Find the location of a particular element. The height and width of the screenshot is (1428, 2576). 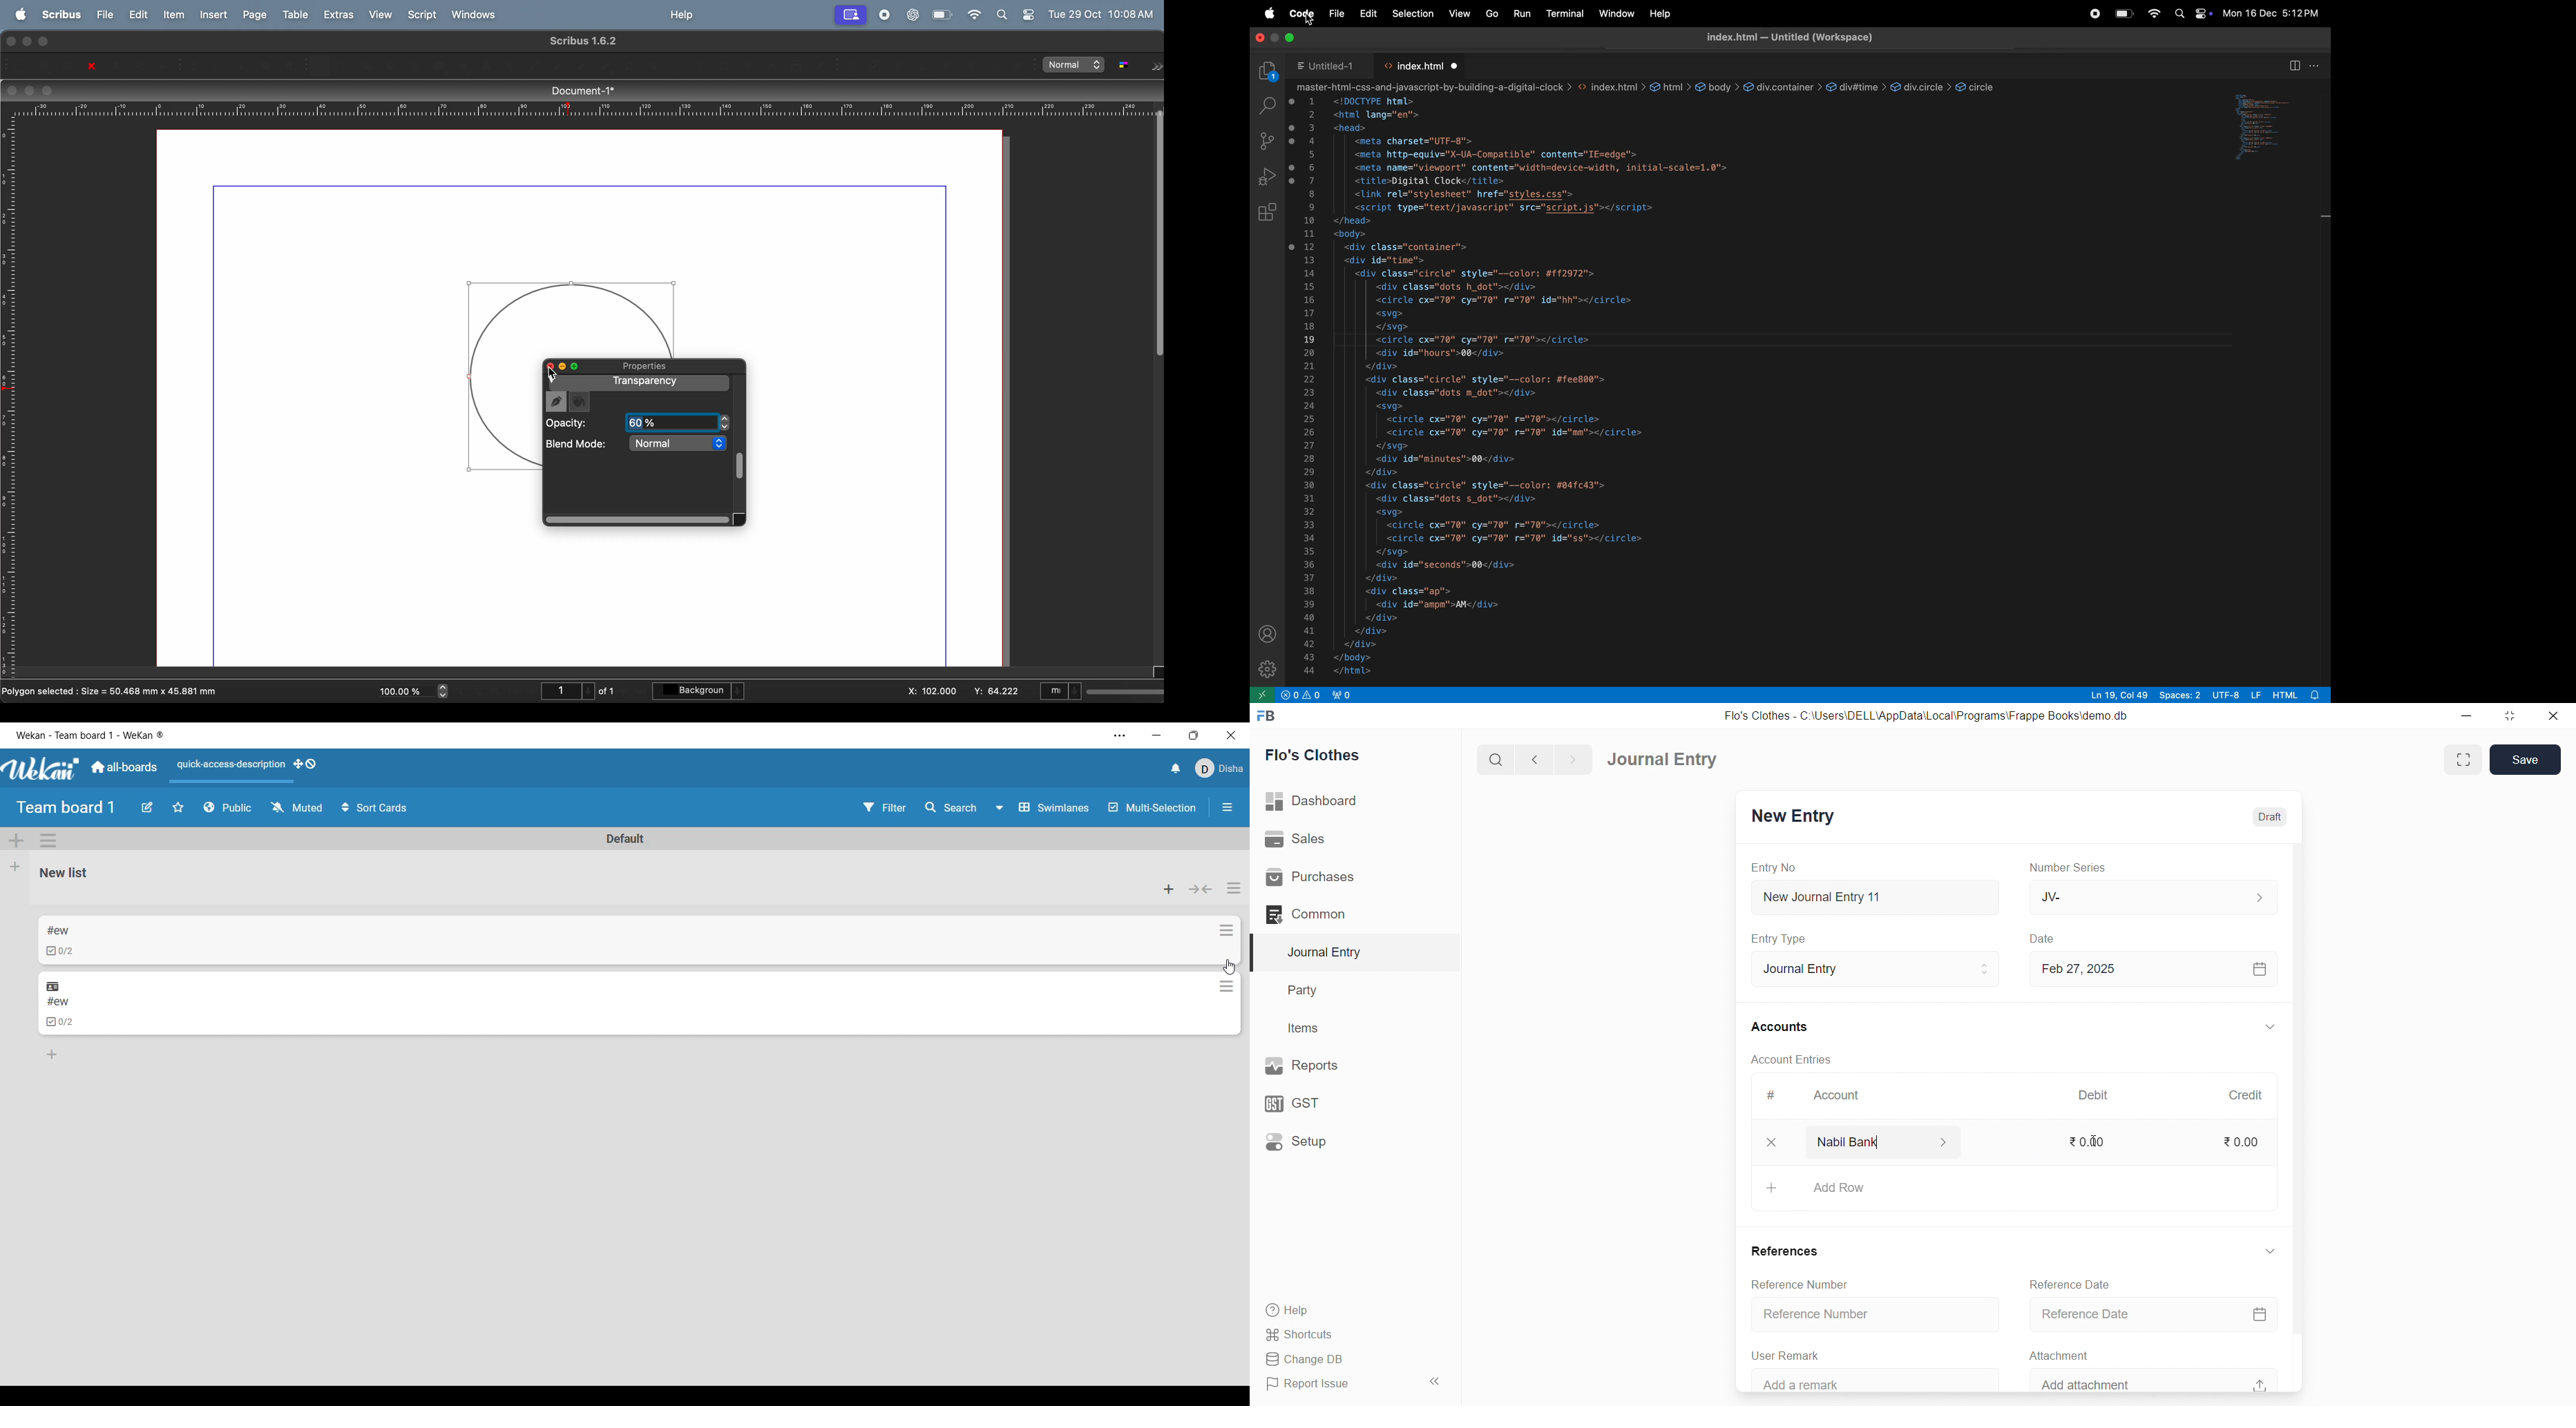

logo is located at coordinates (1271, 715).